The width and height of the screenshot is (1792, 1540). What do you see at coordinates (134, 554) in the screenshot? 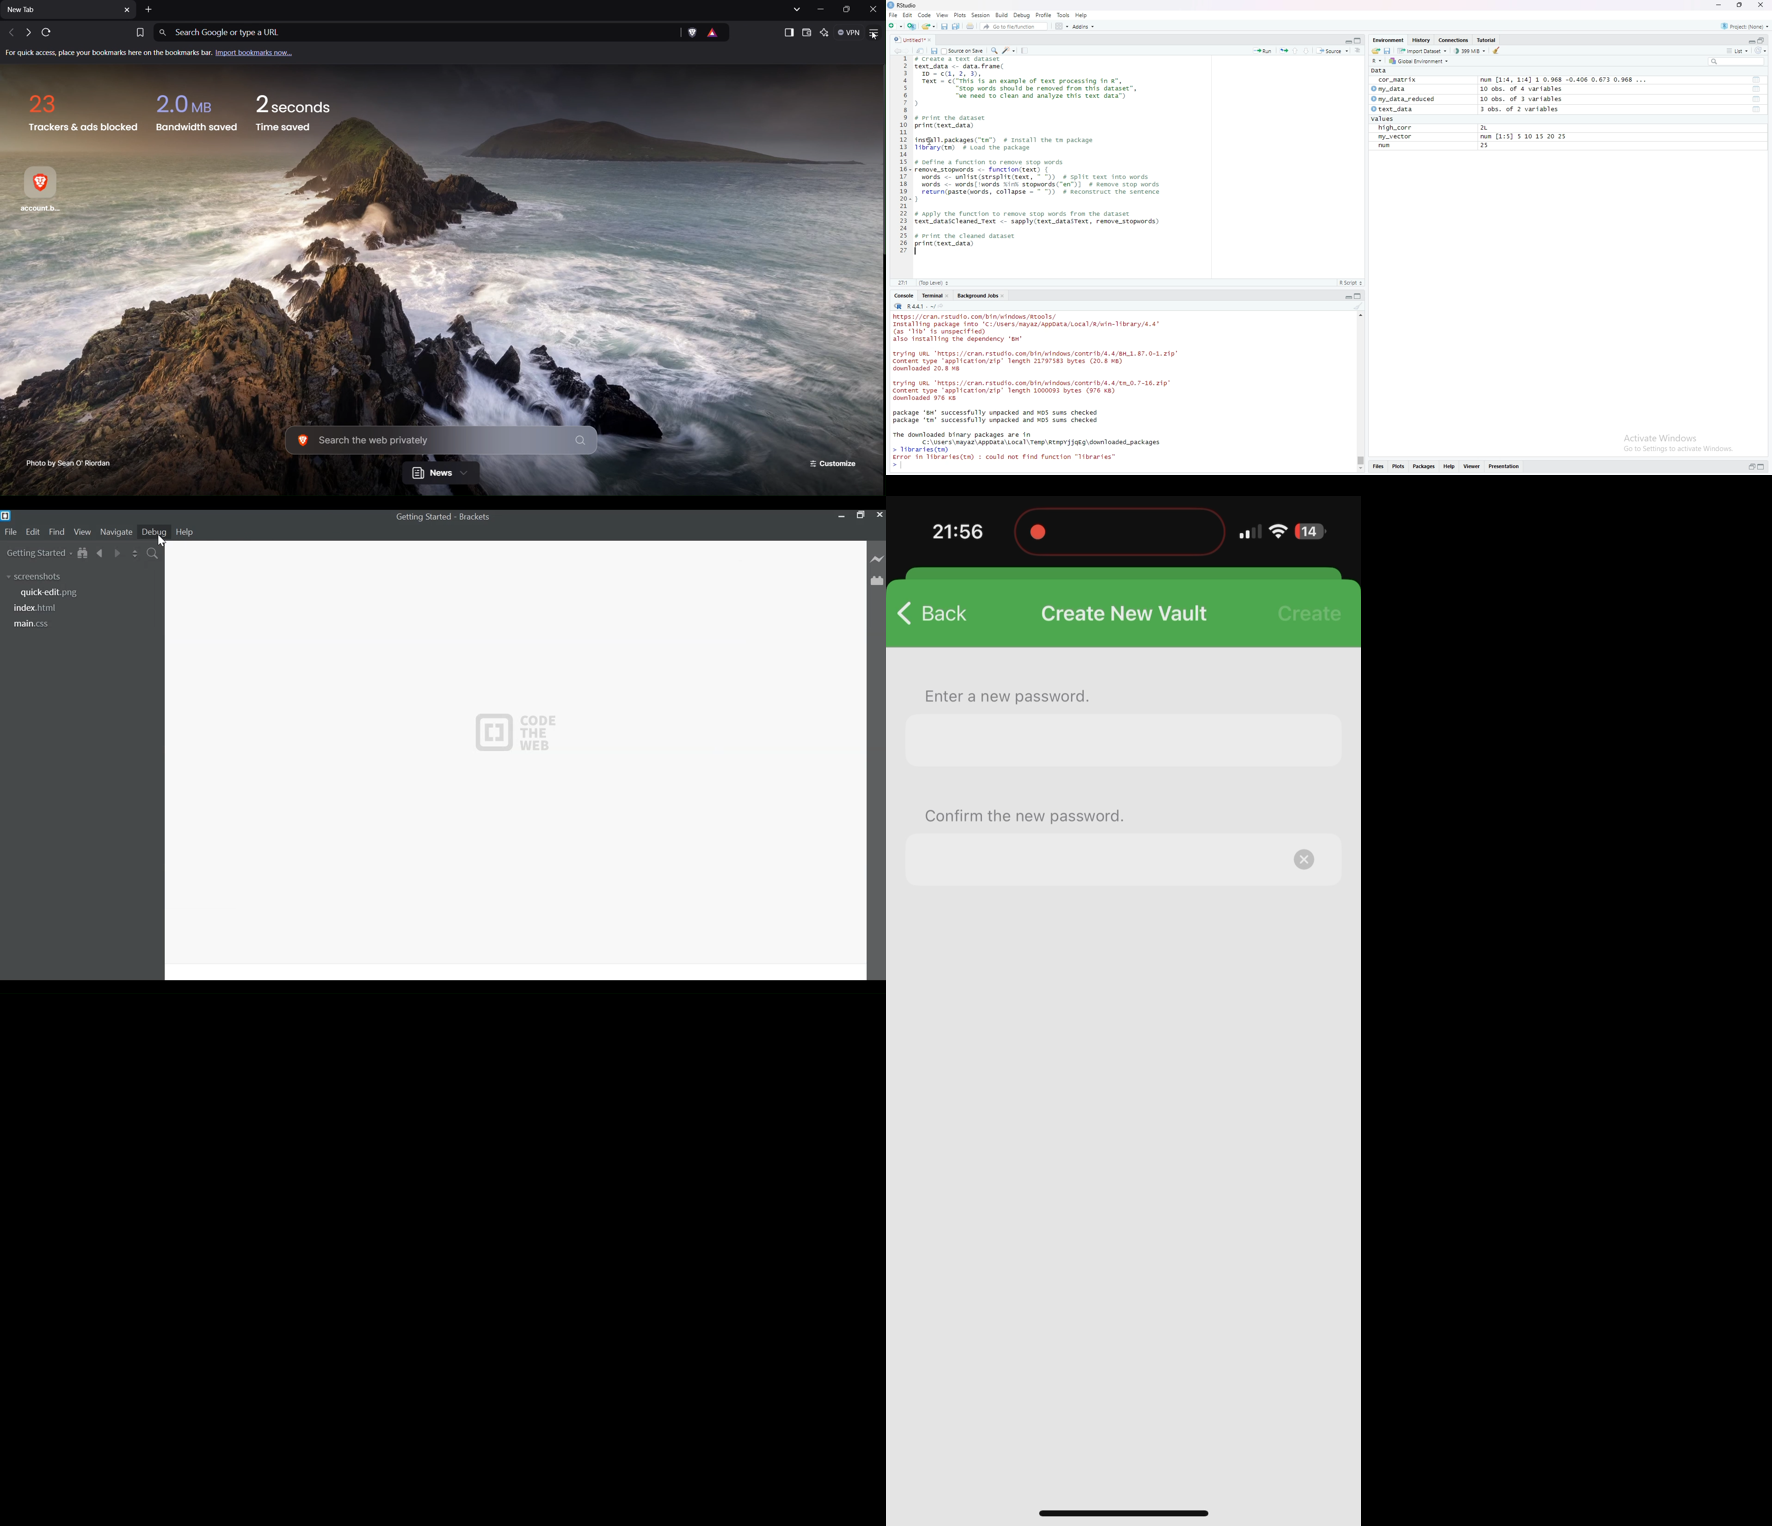
I see `Split the Editor Vertically or horizontally` at bounding box center [134, 554].